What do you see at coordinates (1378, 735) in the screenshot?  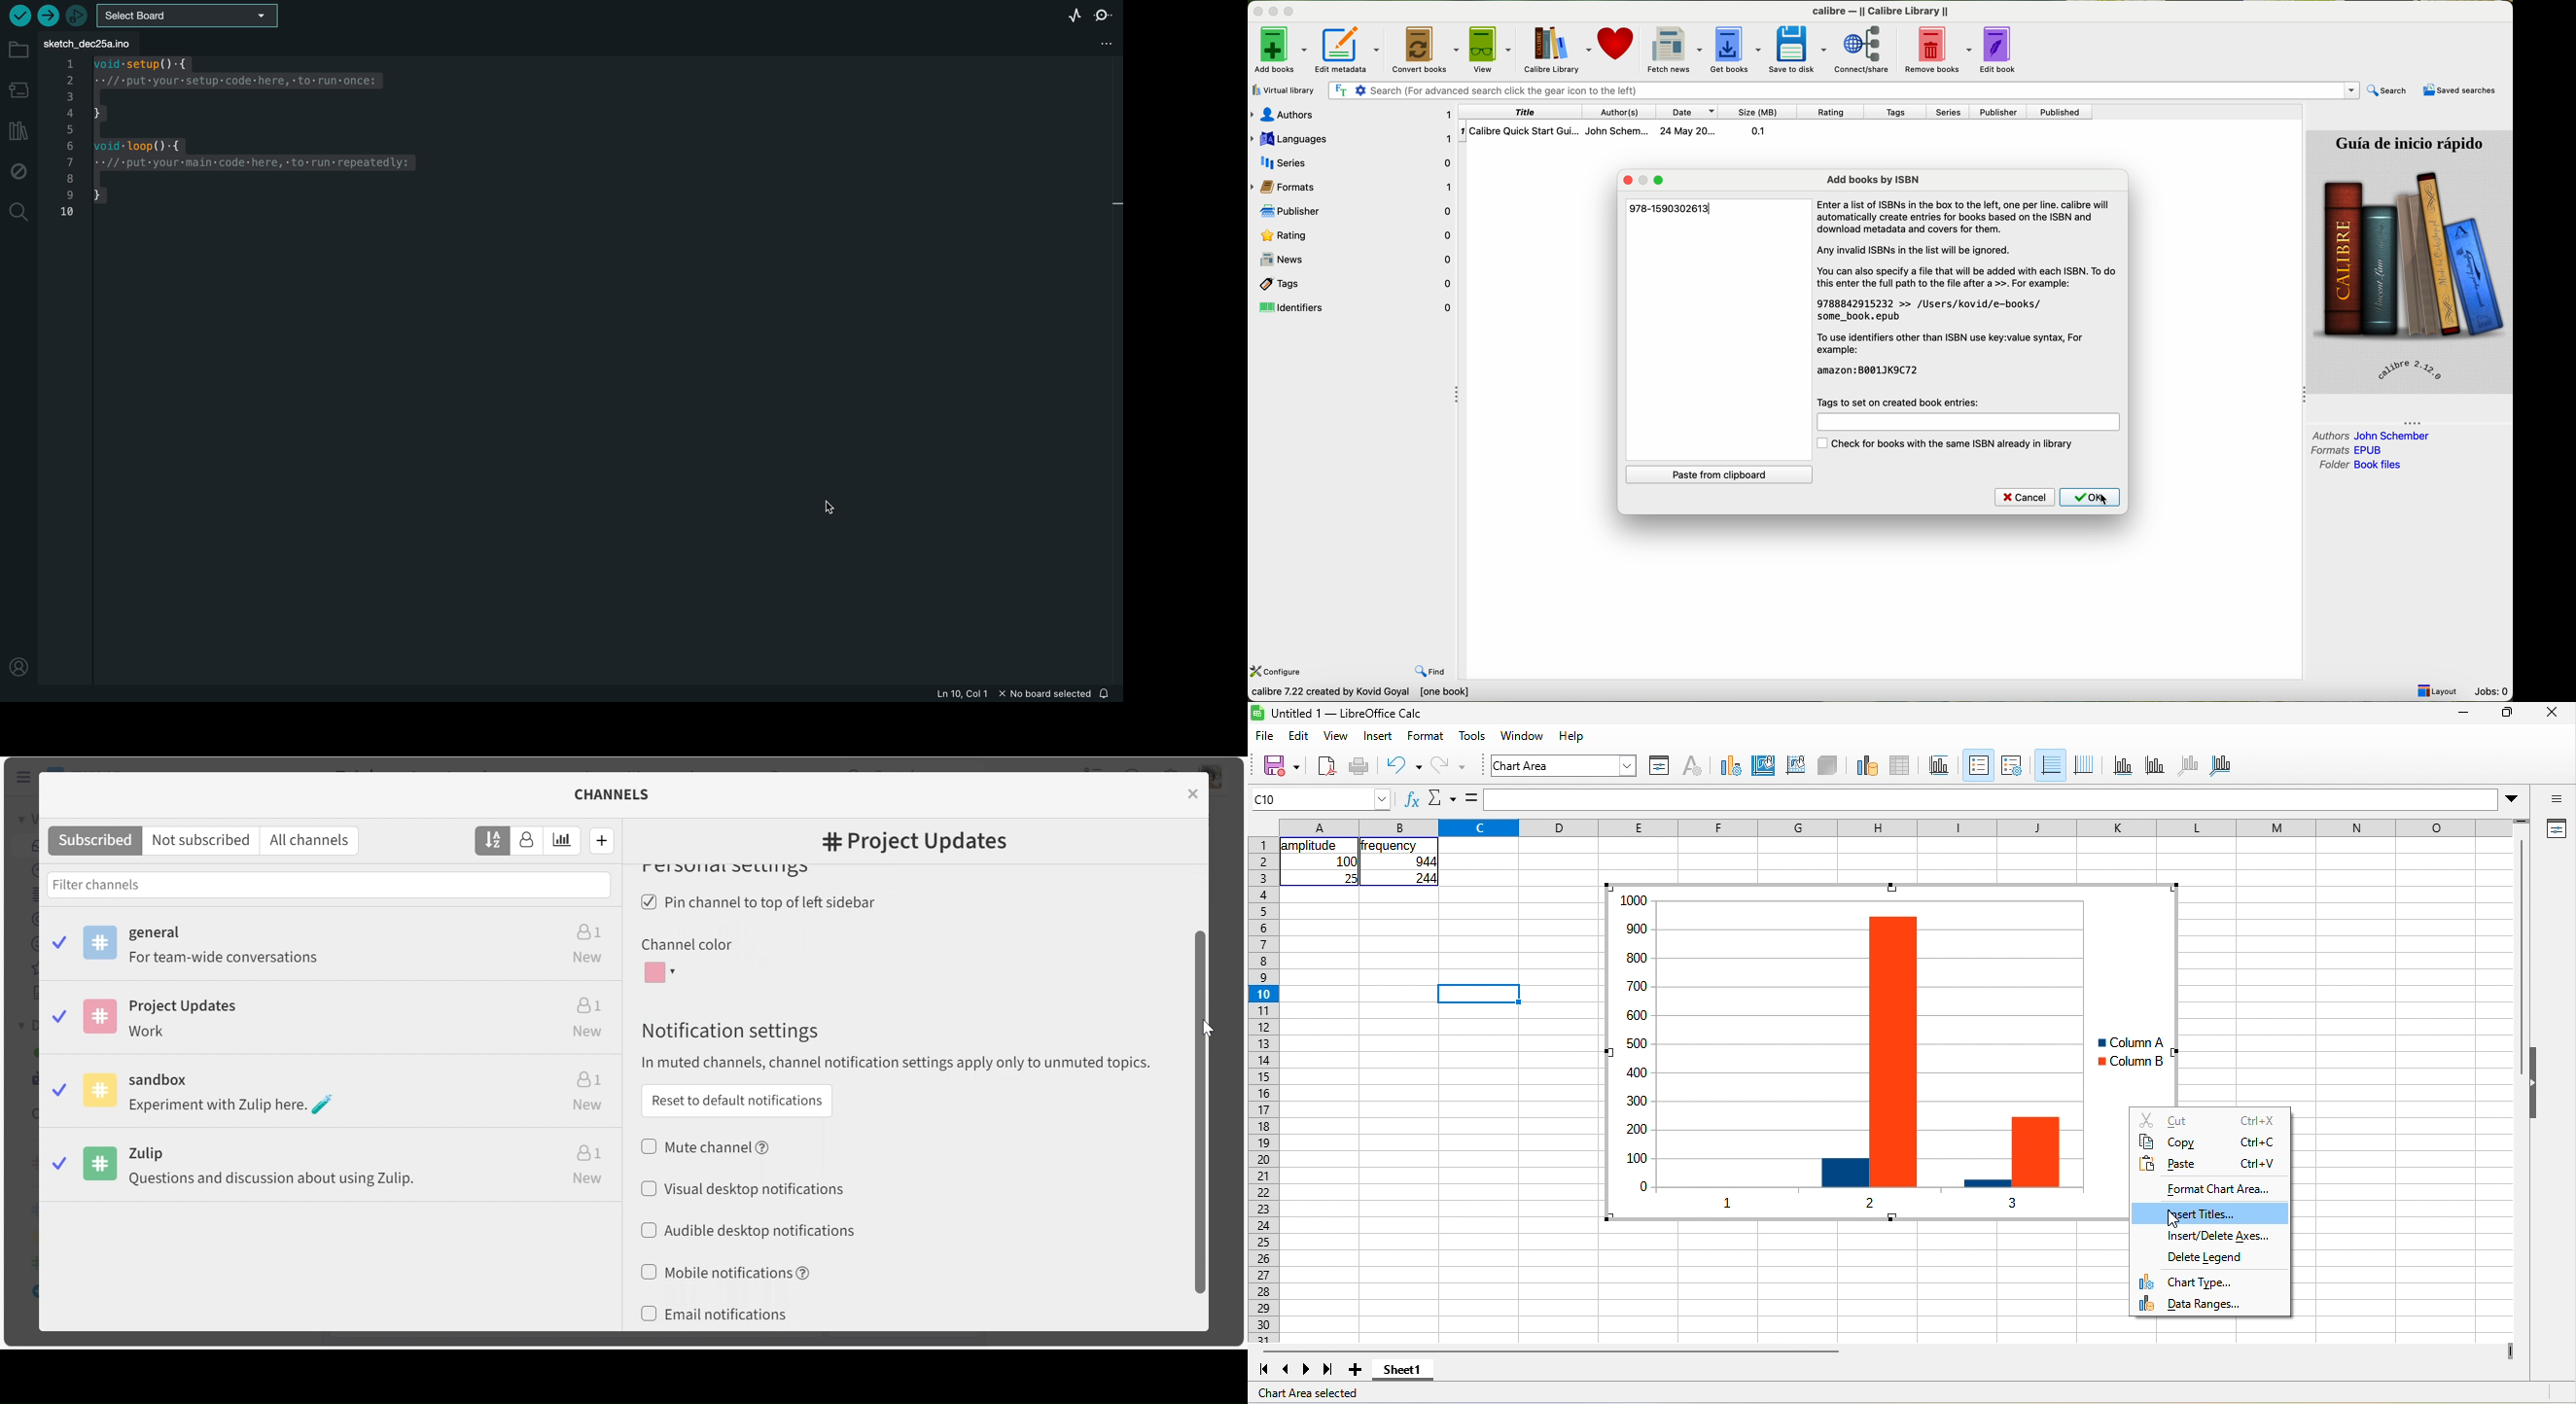 I see `insert` at bounding box center [1378, 735].